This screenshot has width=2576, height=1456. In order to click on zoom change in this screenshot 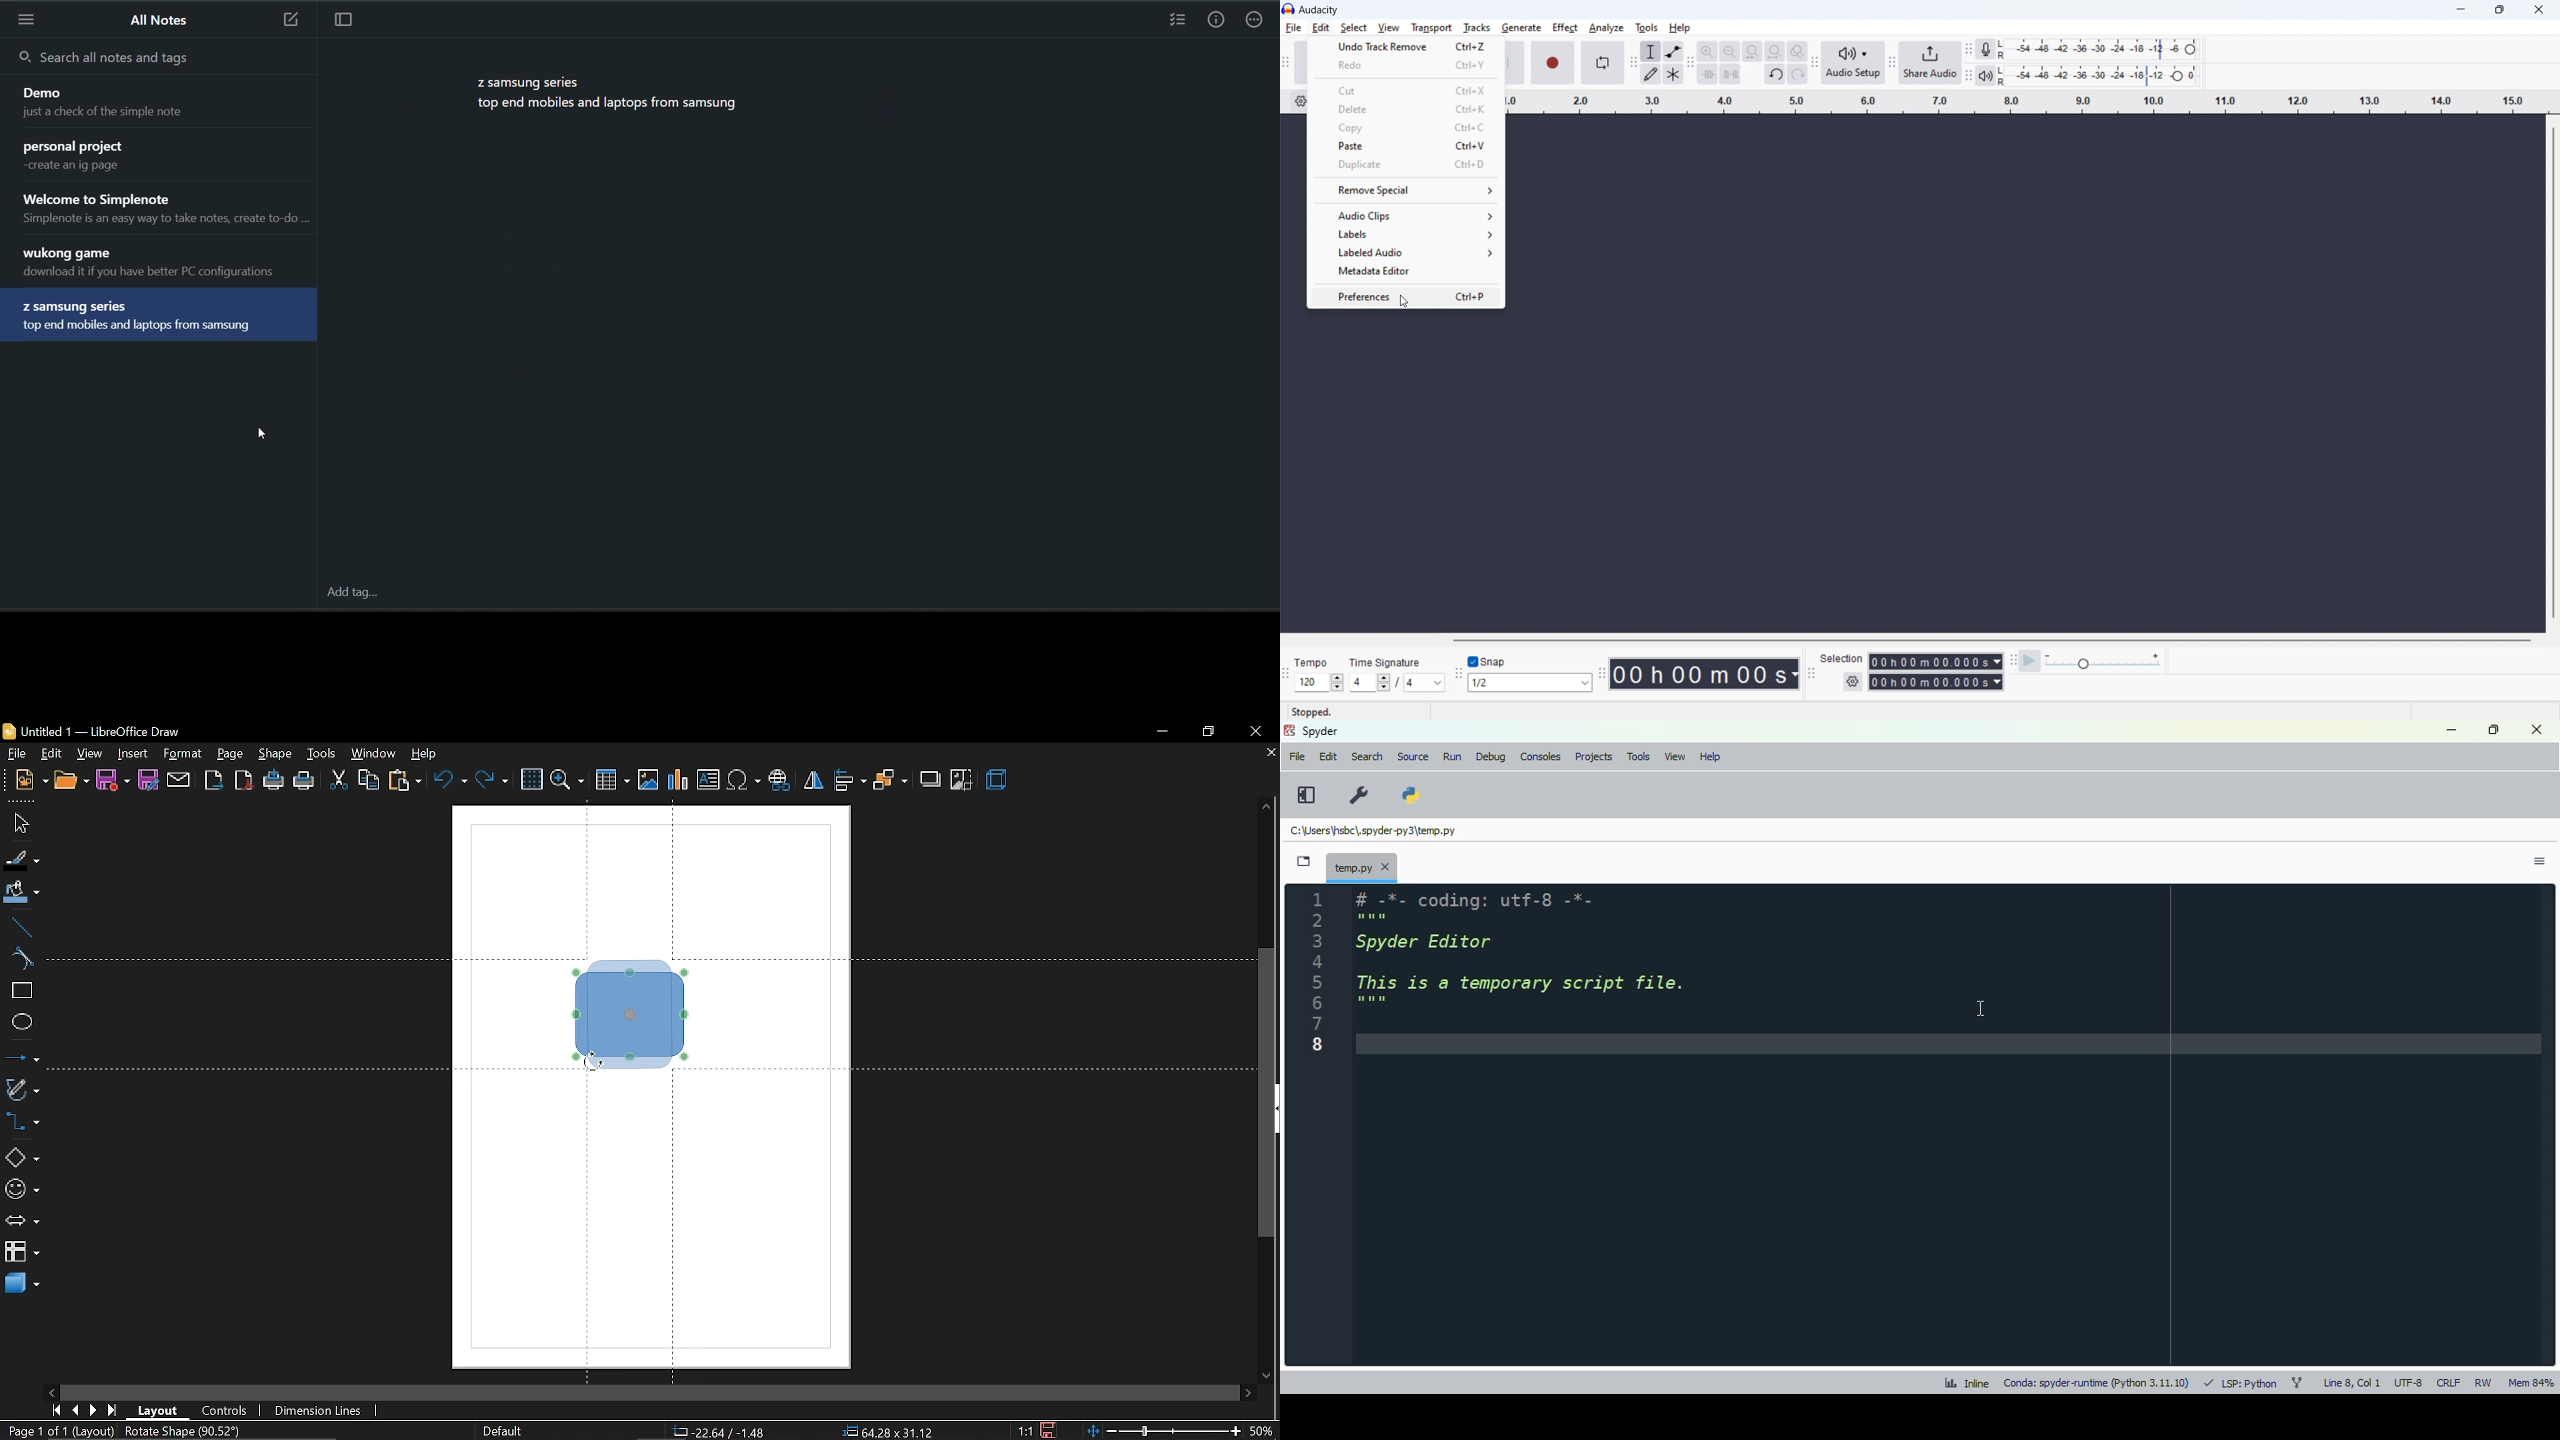, I will do `click(1164, 1432)`.